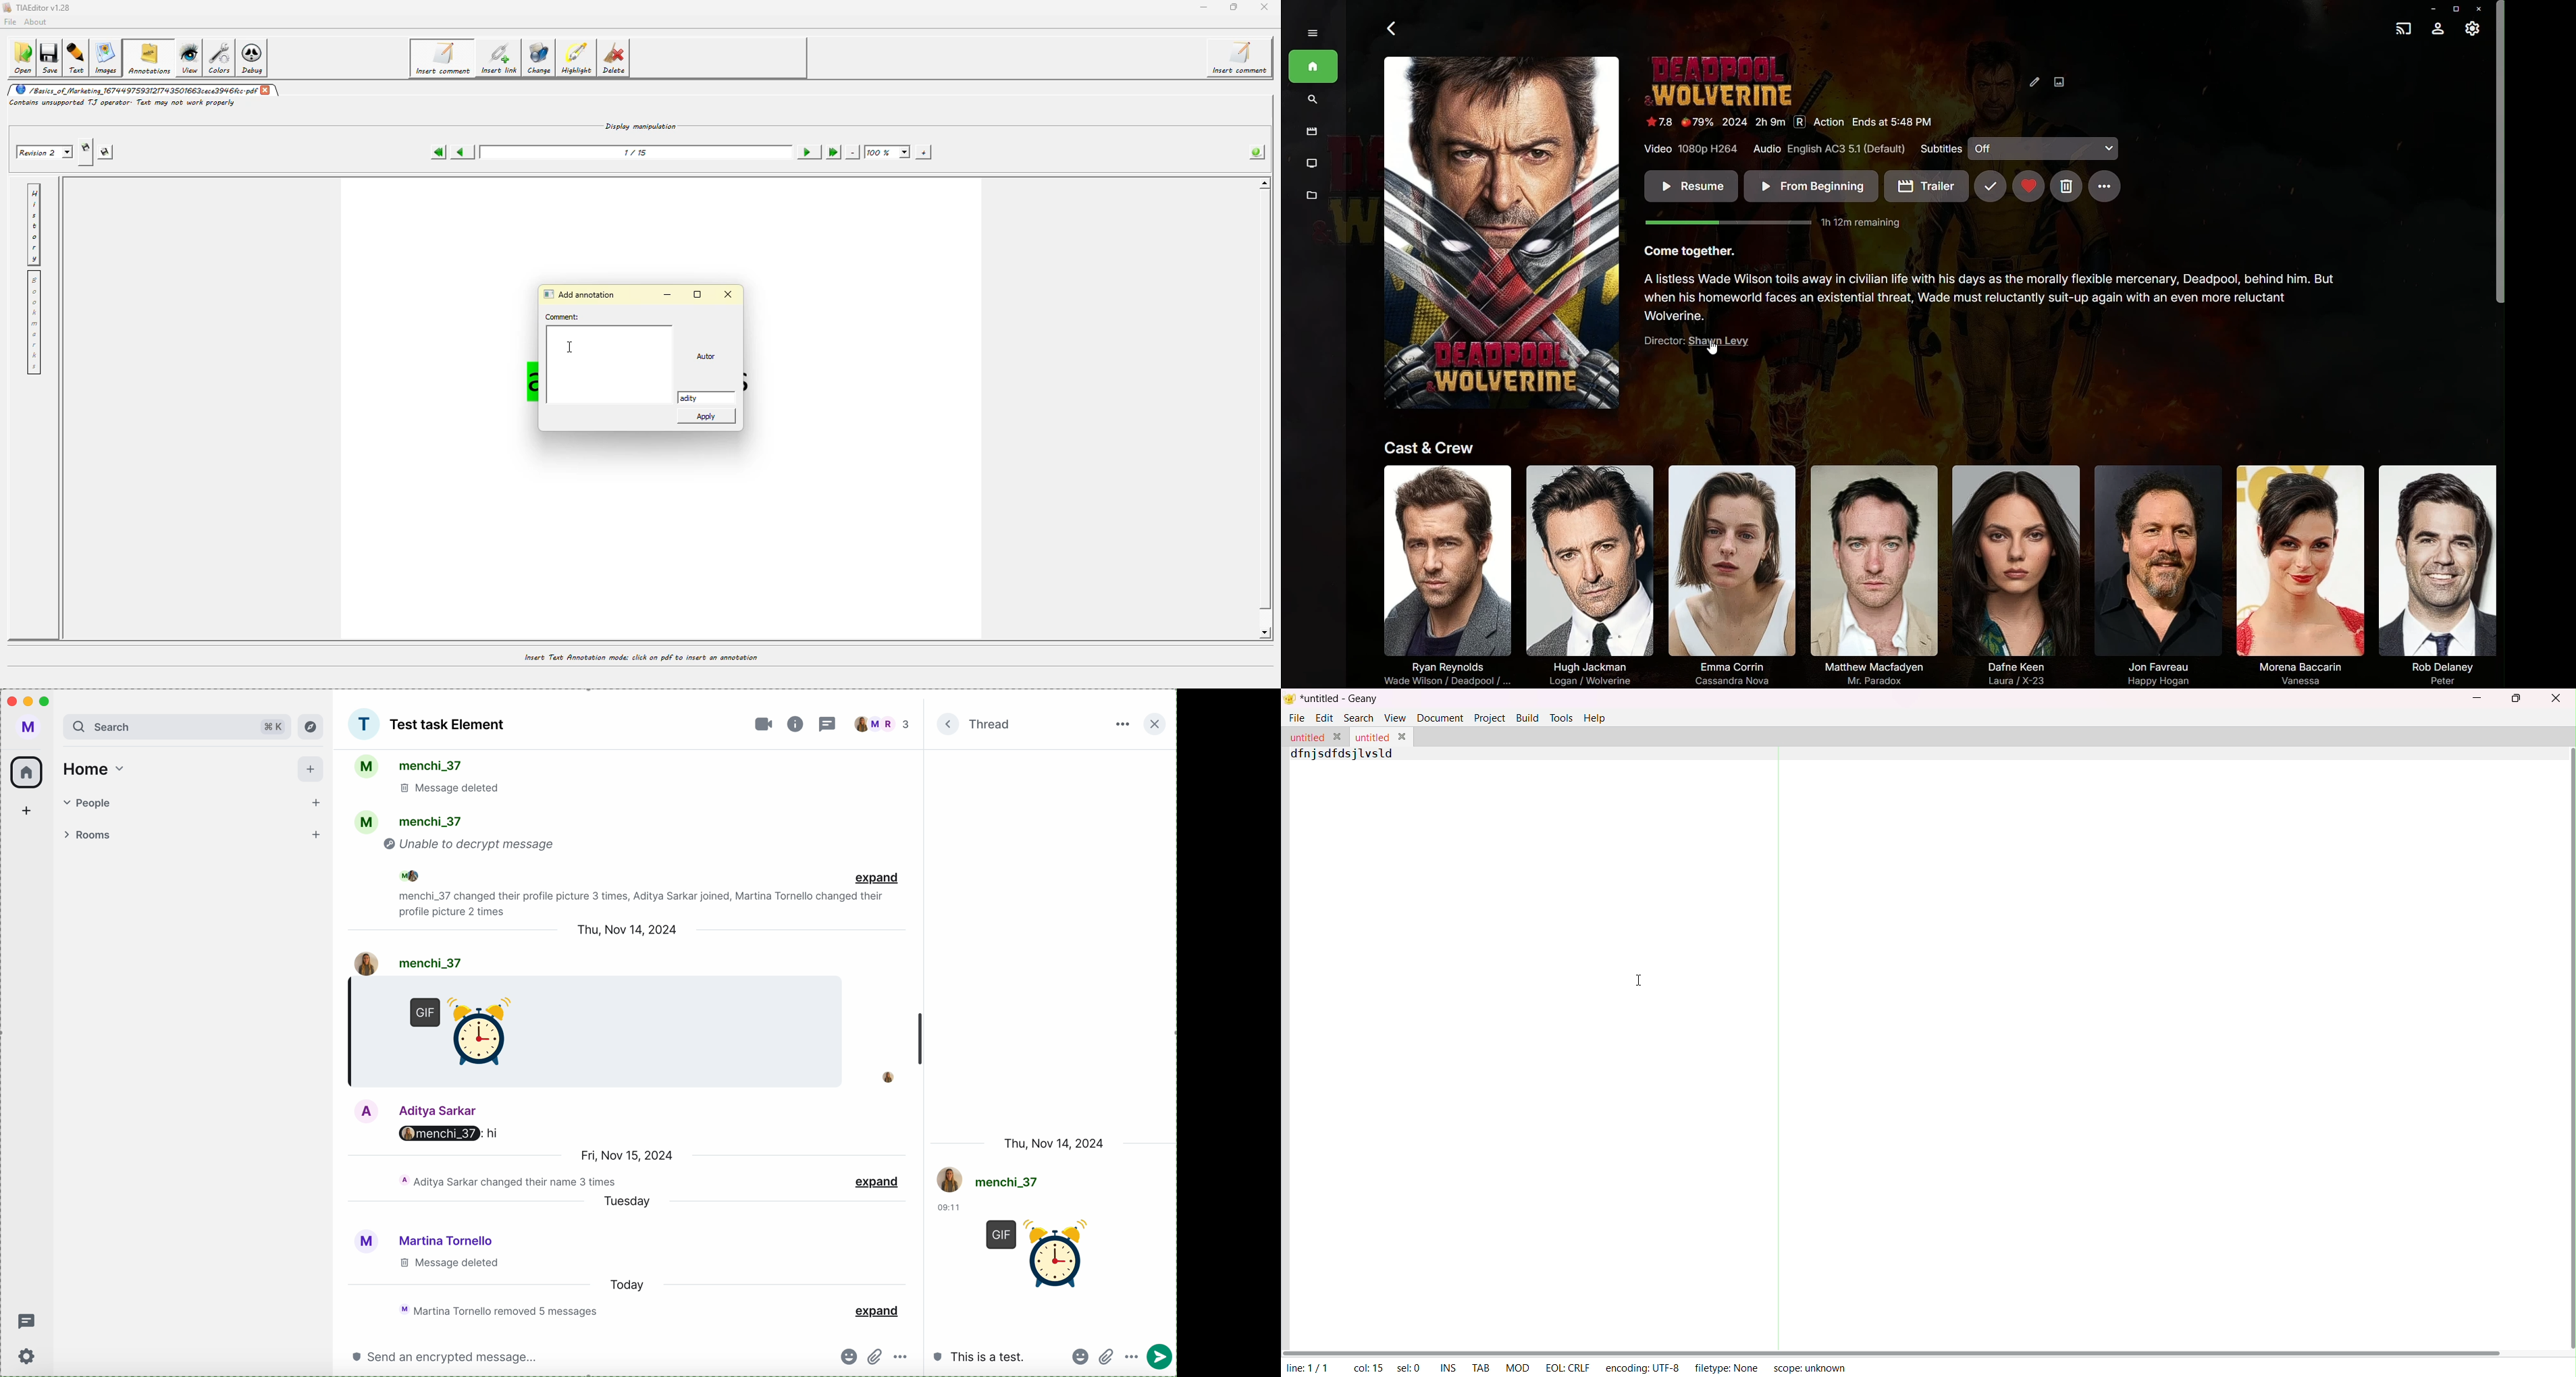 This screenshot has height=1400, width=2576. I want to click on maximize program, so click(48, 700).